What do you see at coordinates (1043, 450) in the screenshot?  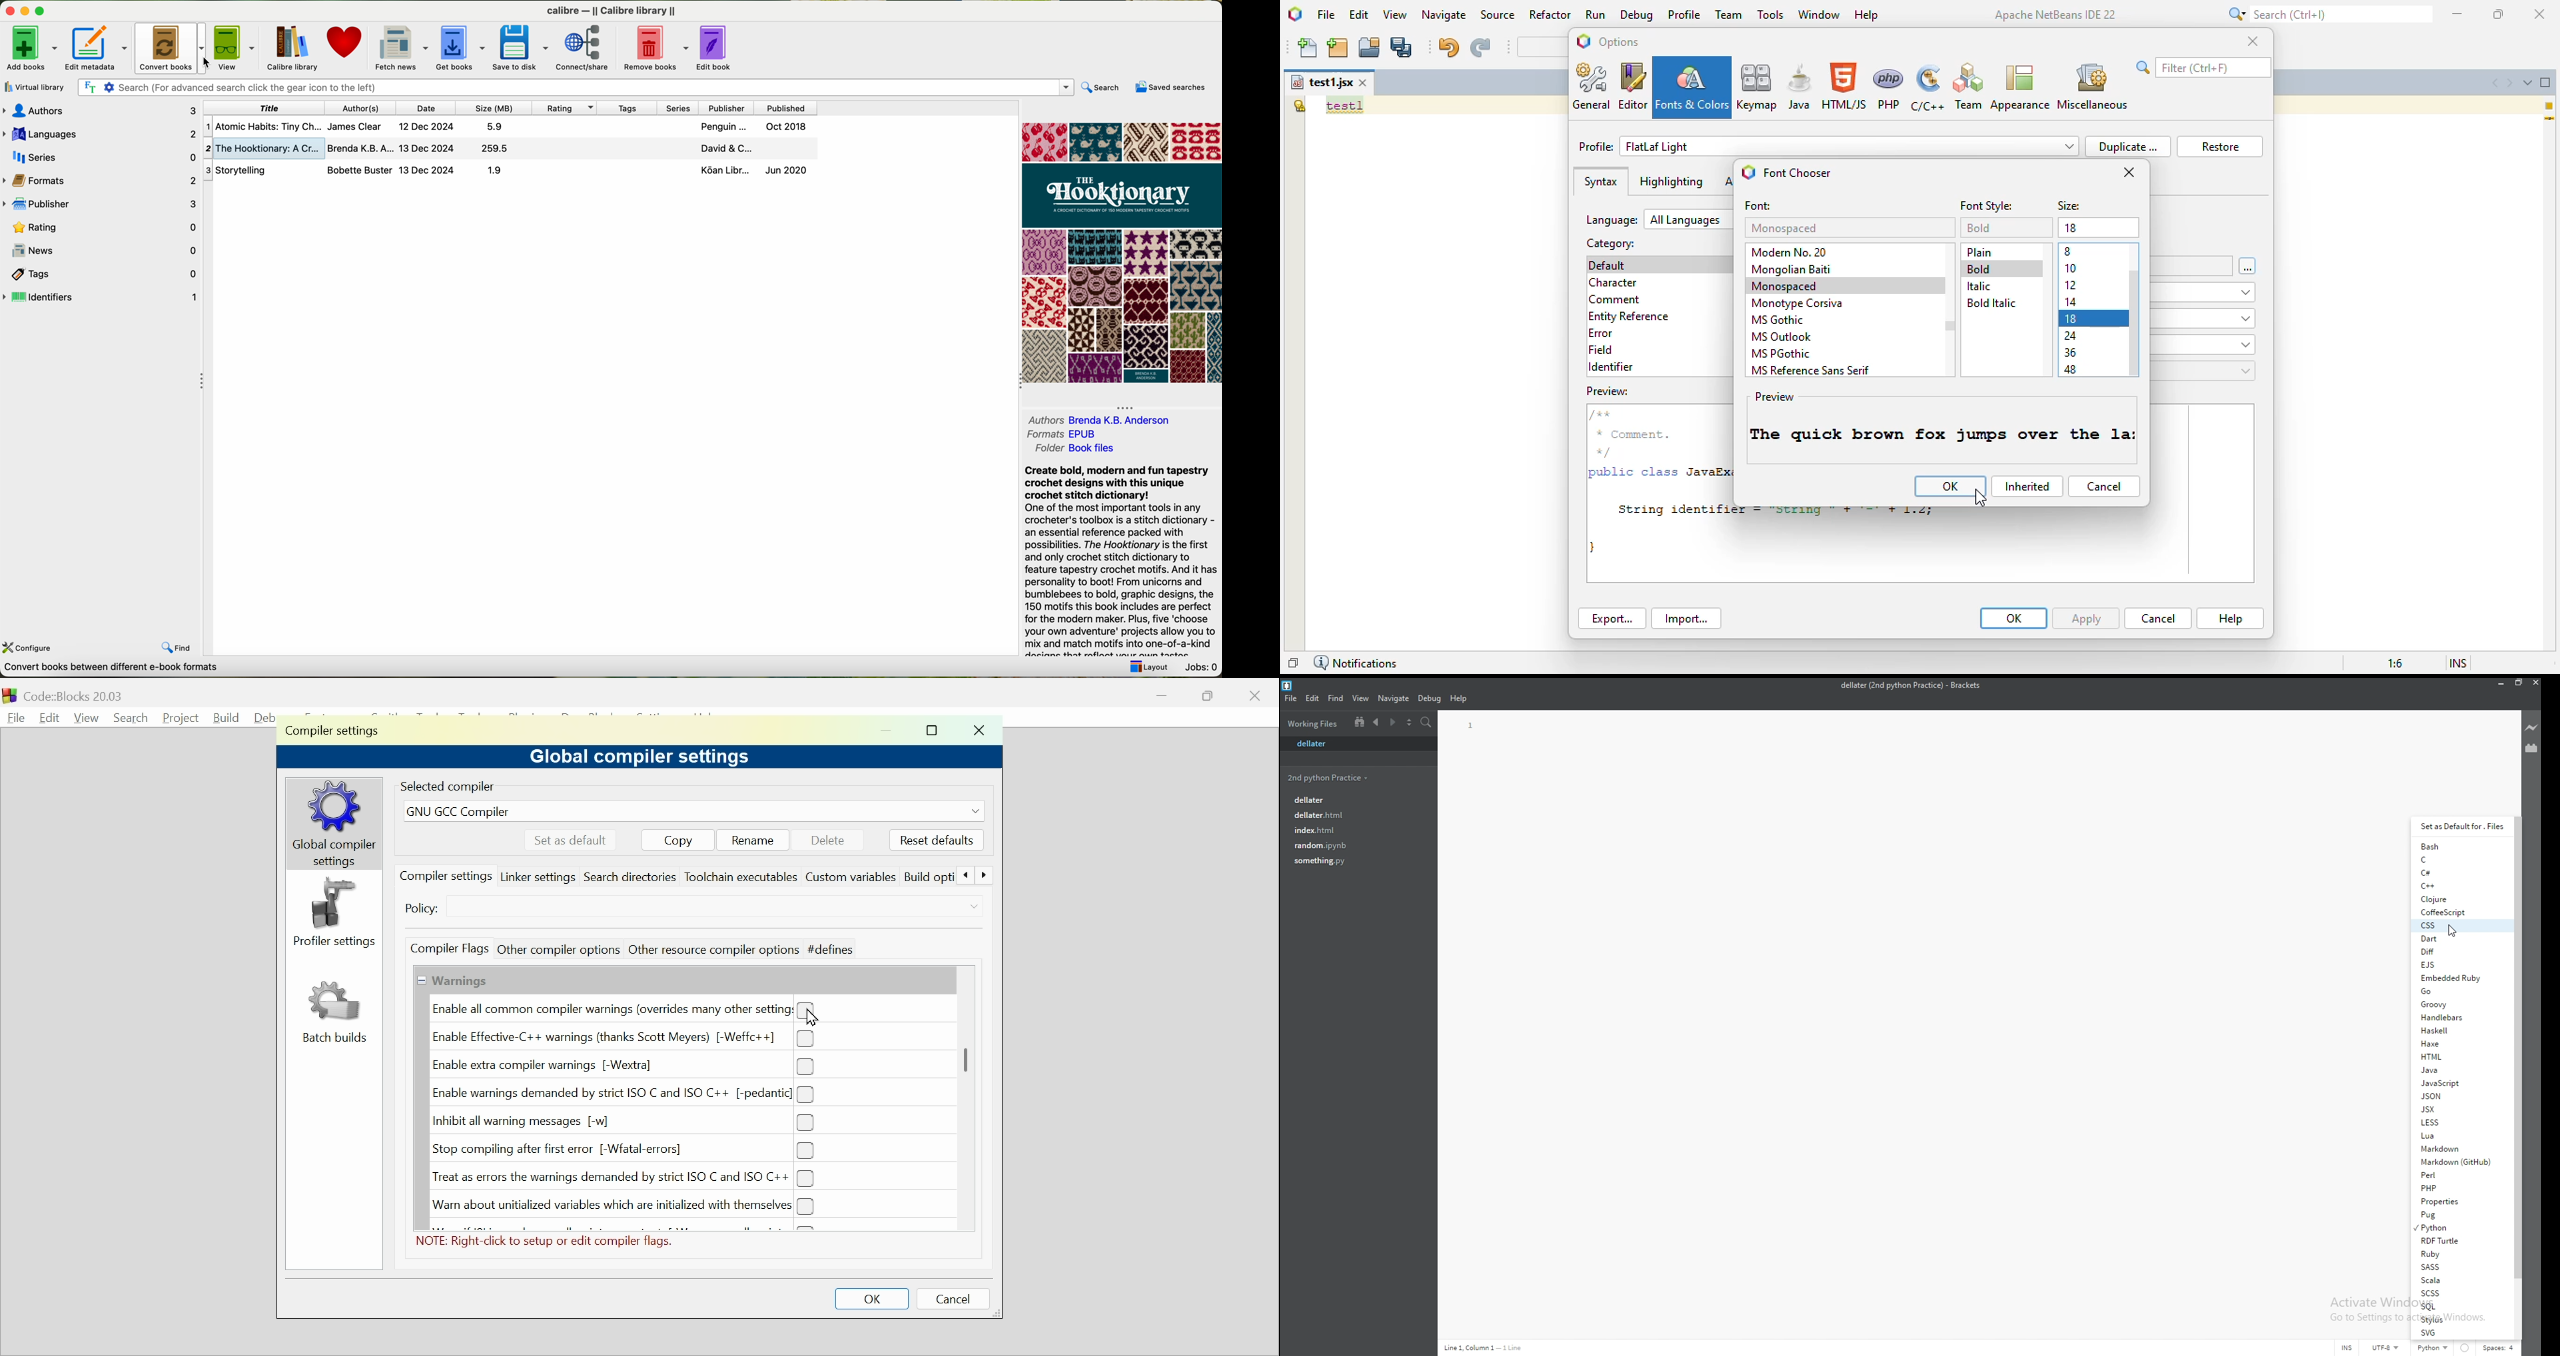 I see `folder` at bounding box center [1043, 450].